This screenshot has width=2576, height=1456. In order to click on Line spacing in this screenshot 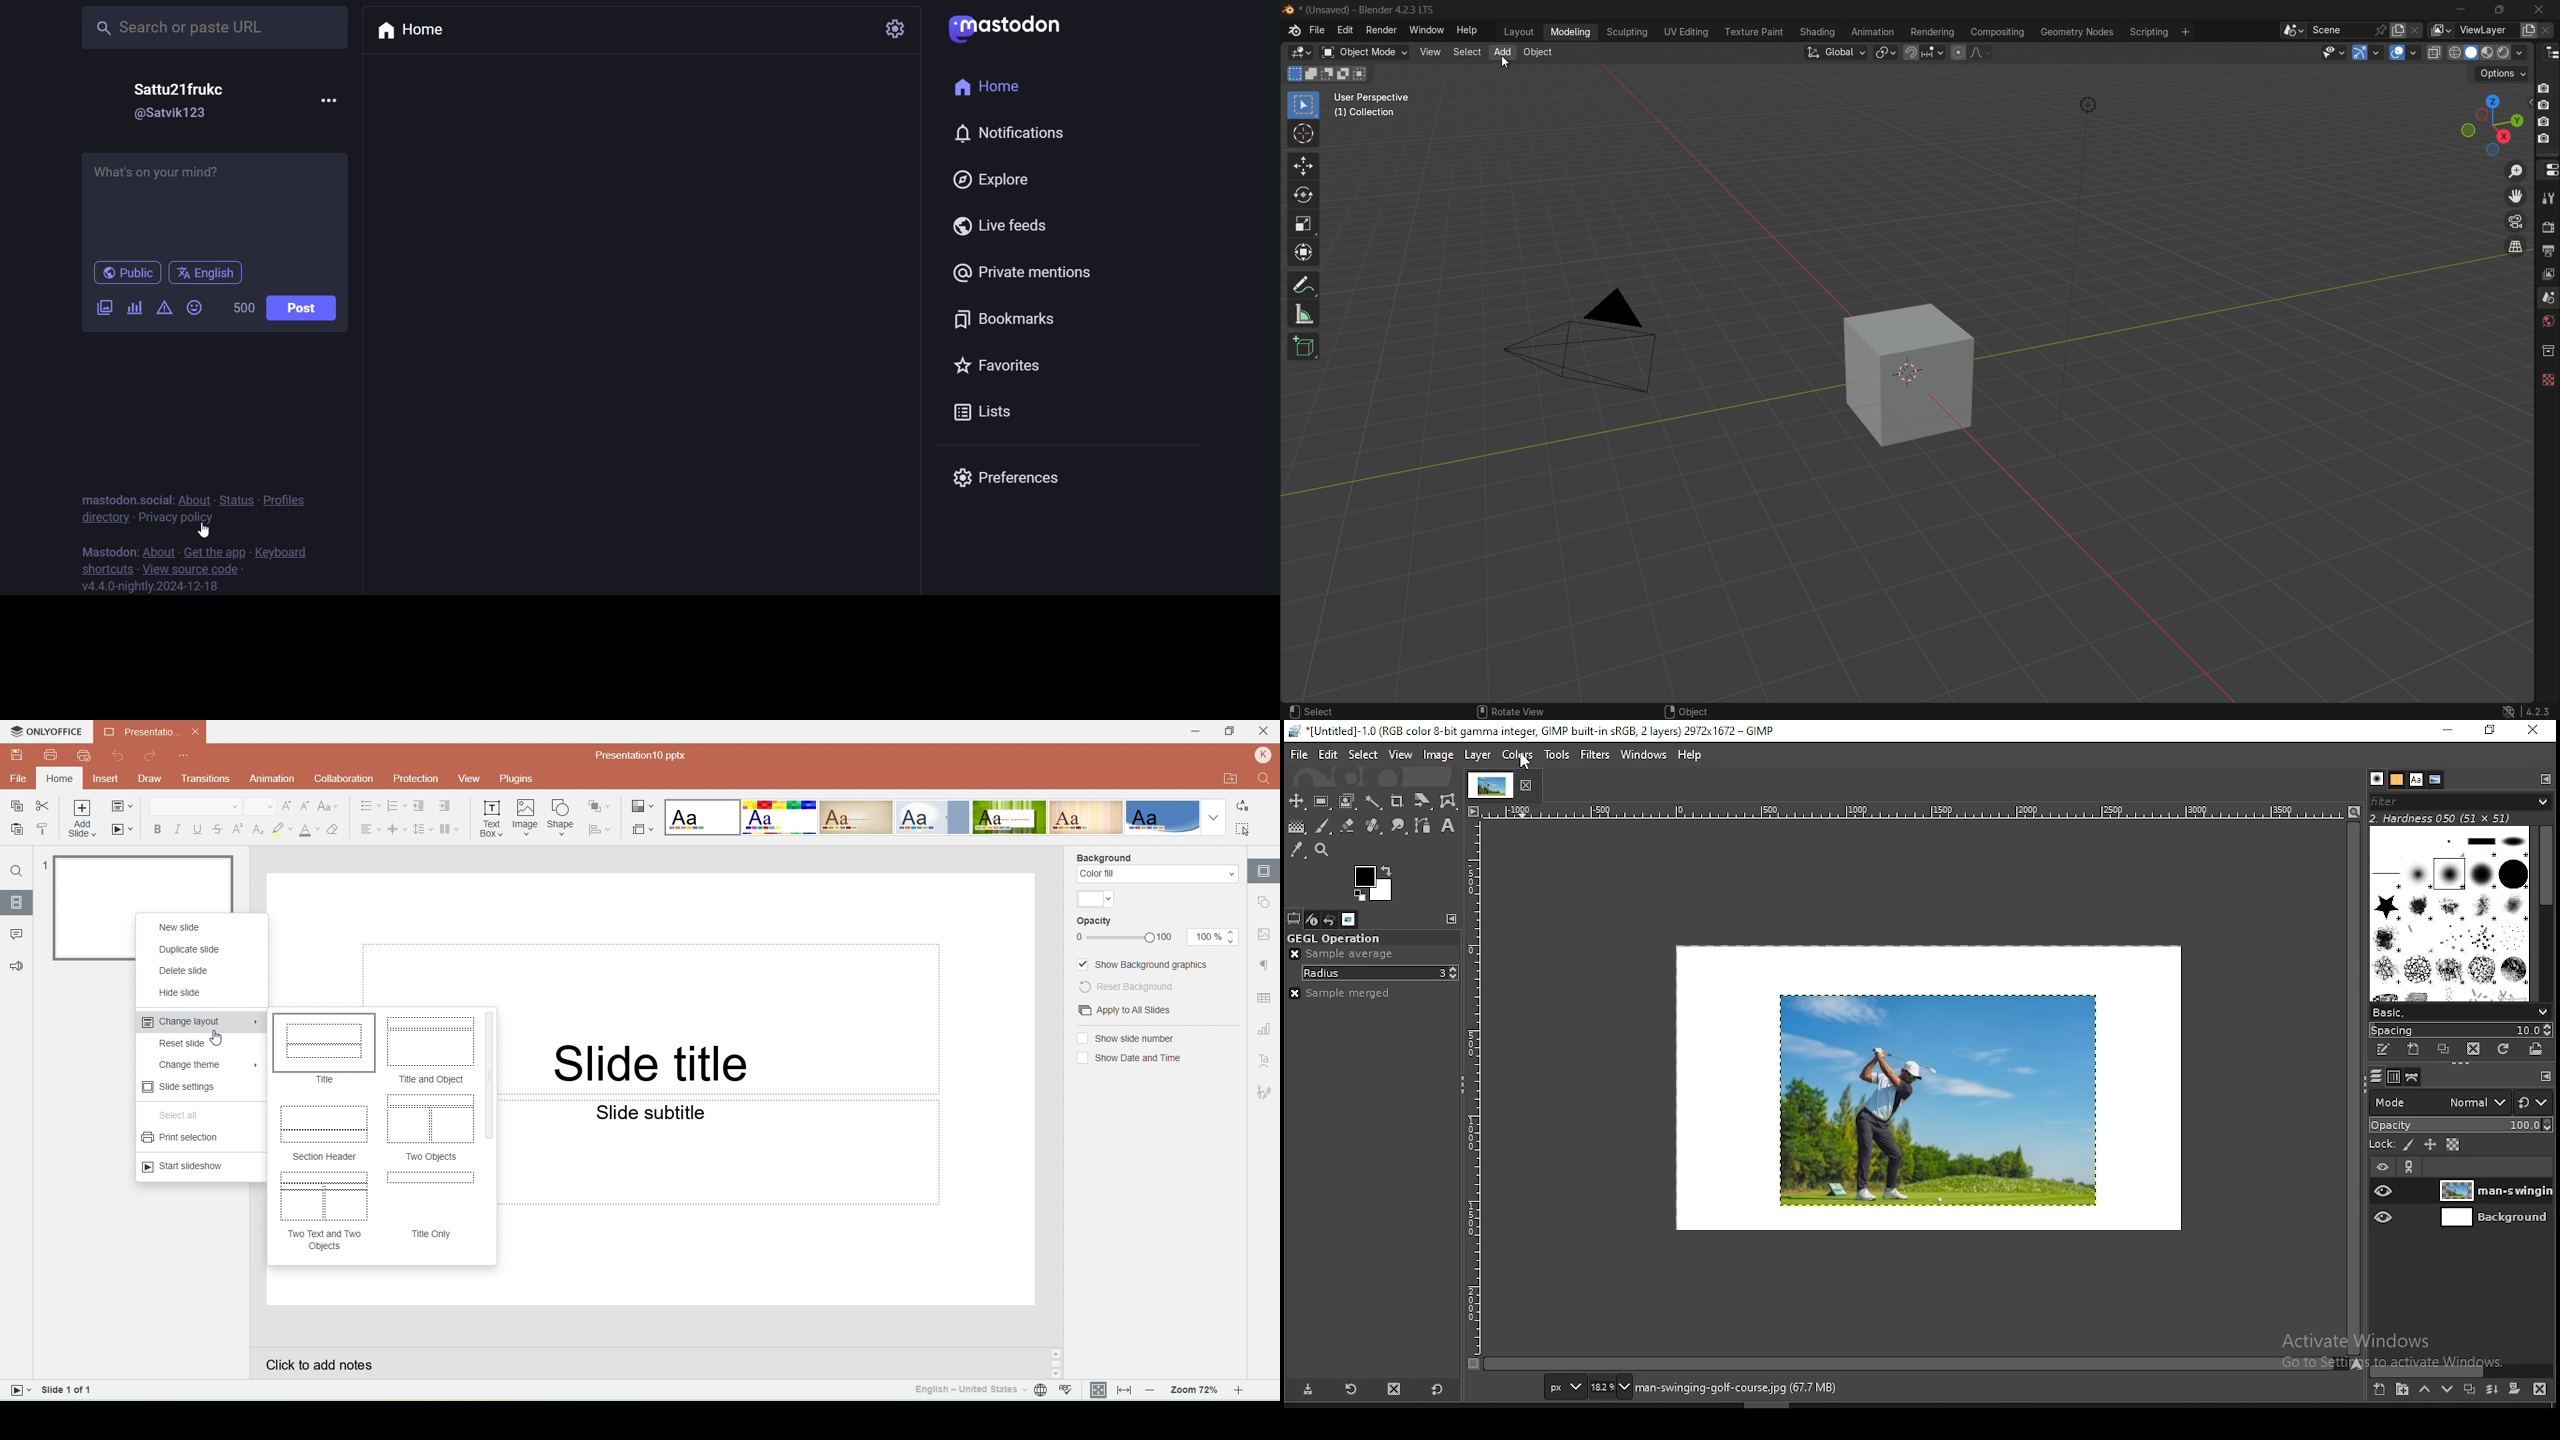, I will do `click(422, 828)`.